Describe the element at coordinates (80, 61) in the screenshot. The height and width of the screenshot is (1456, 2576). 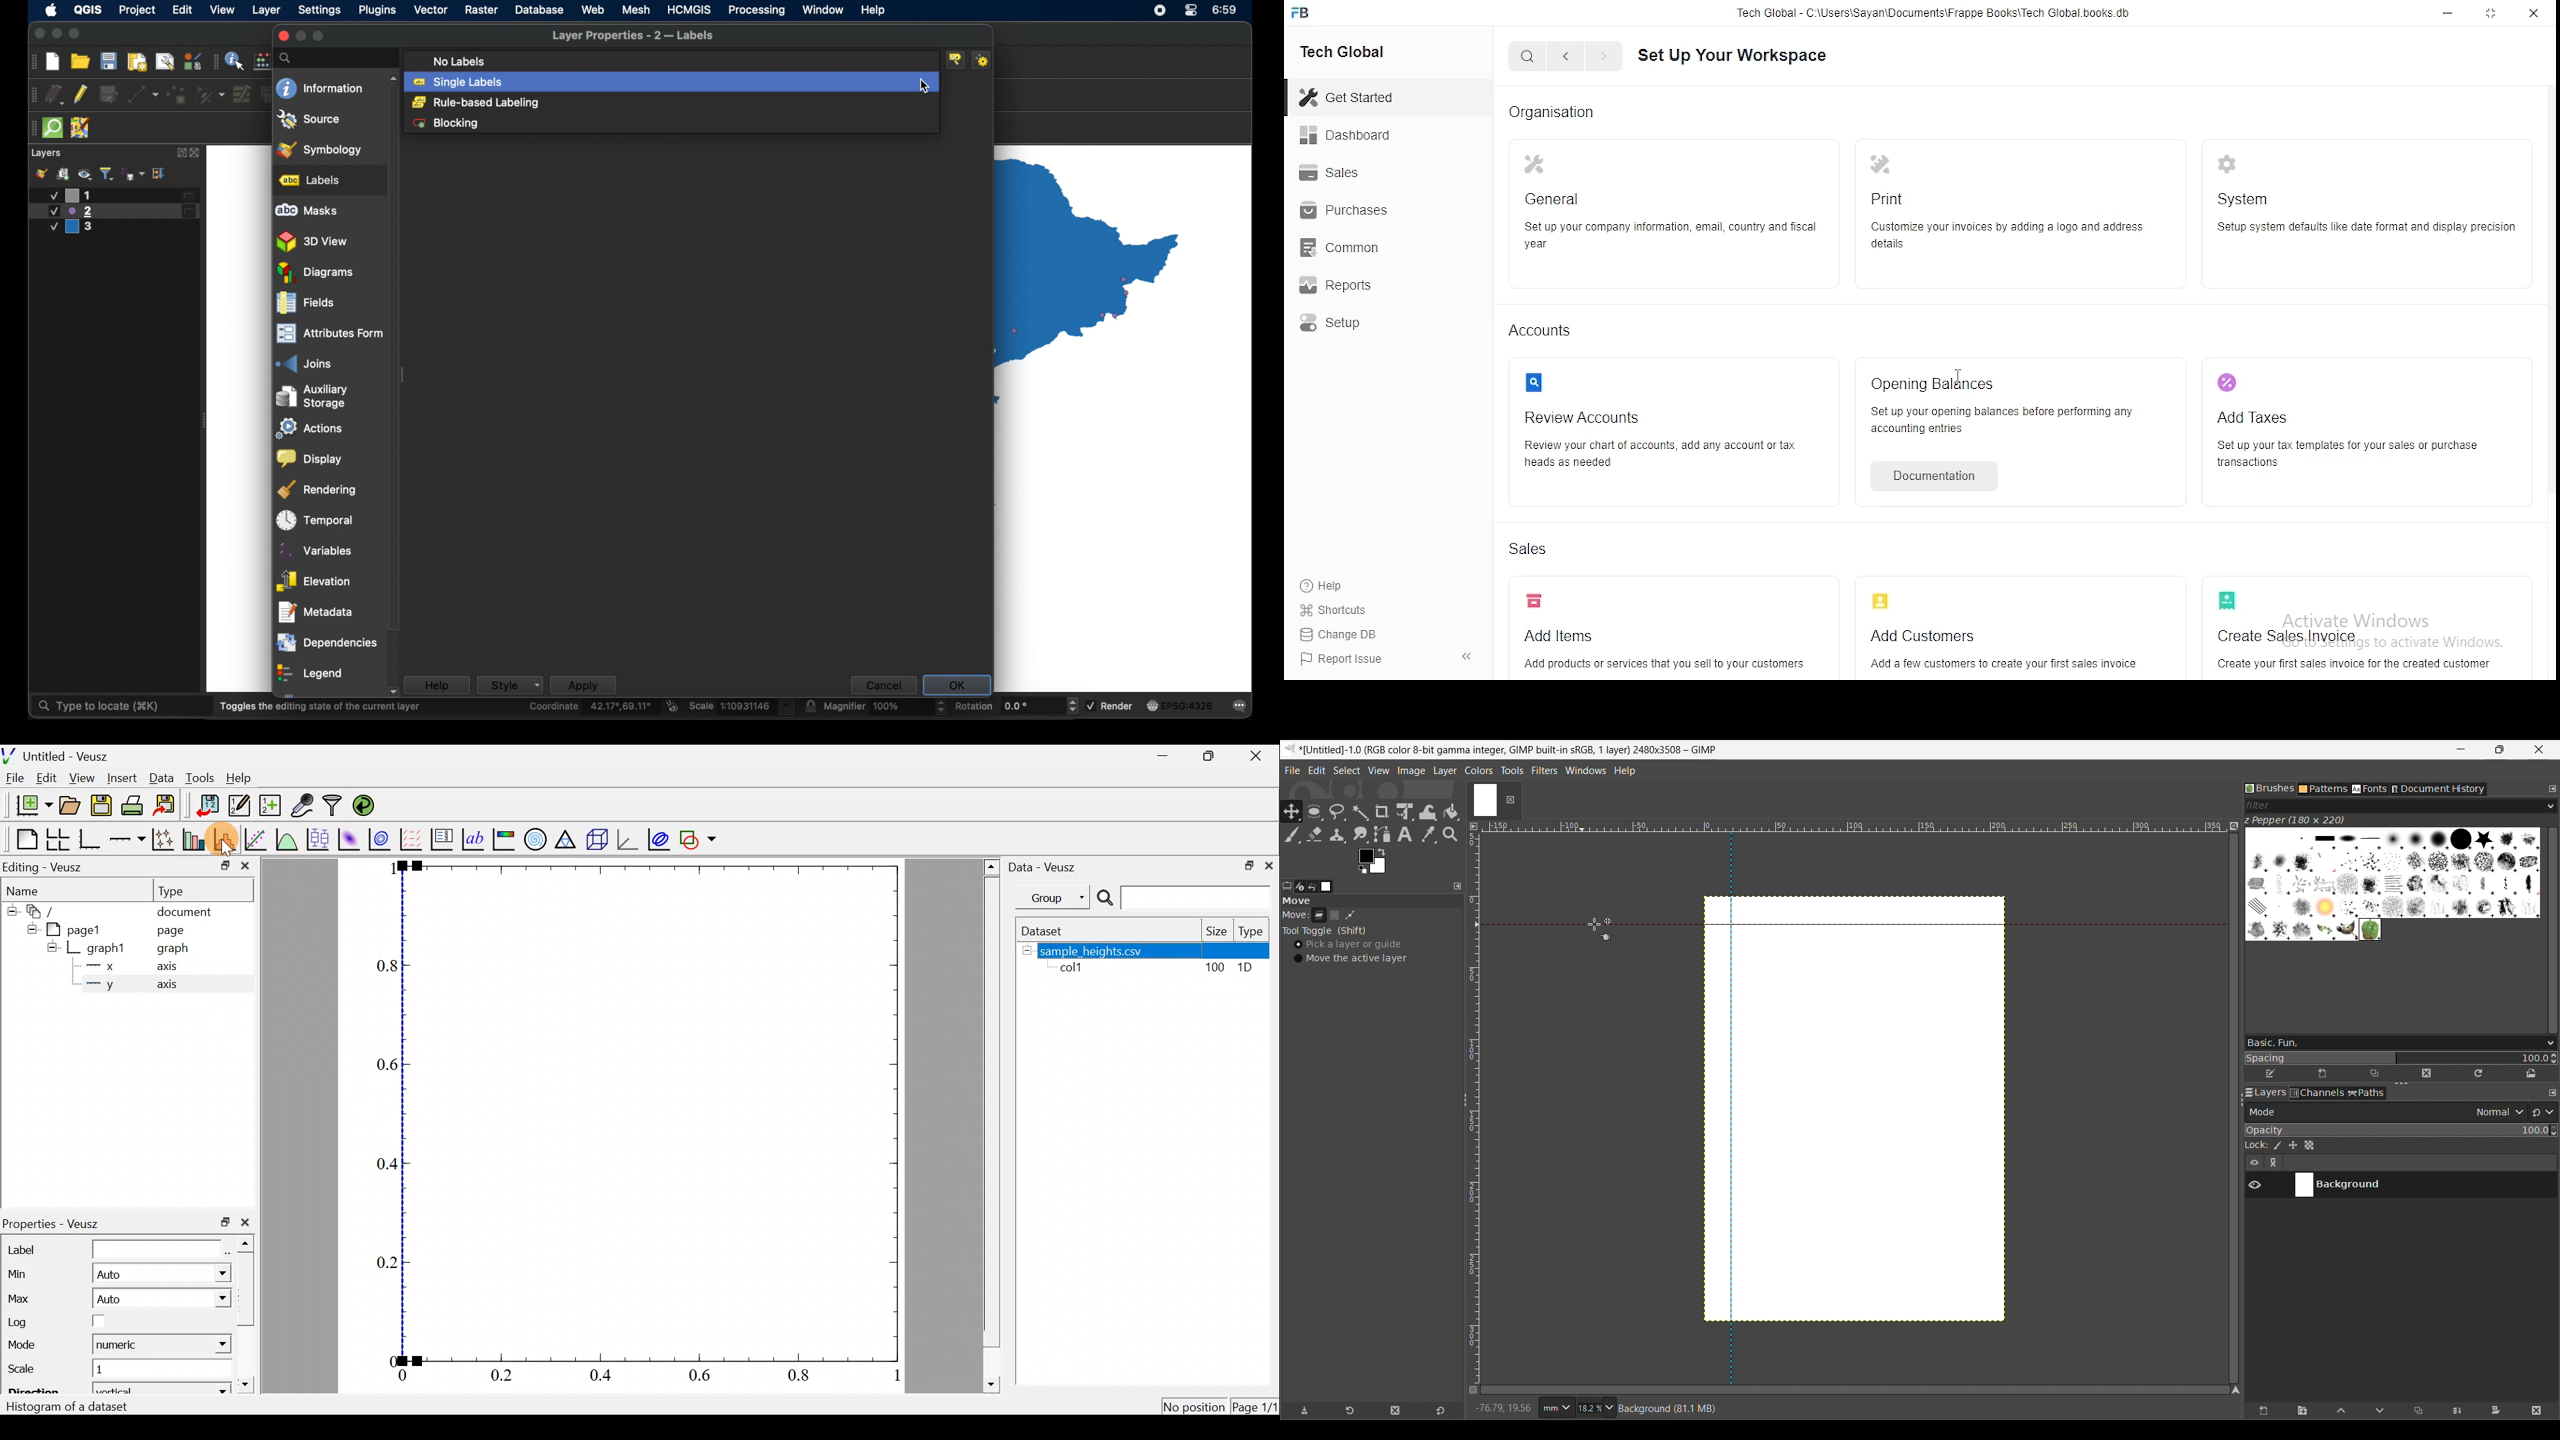
I see `open` at that location.